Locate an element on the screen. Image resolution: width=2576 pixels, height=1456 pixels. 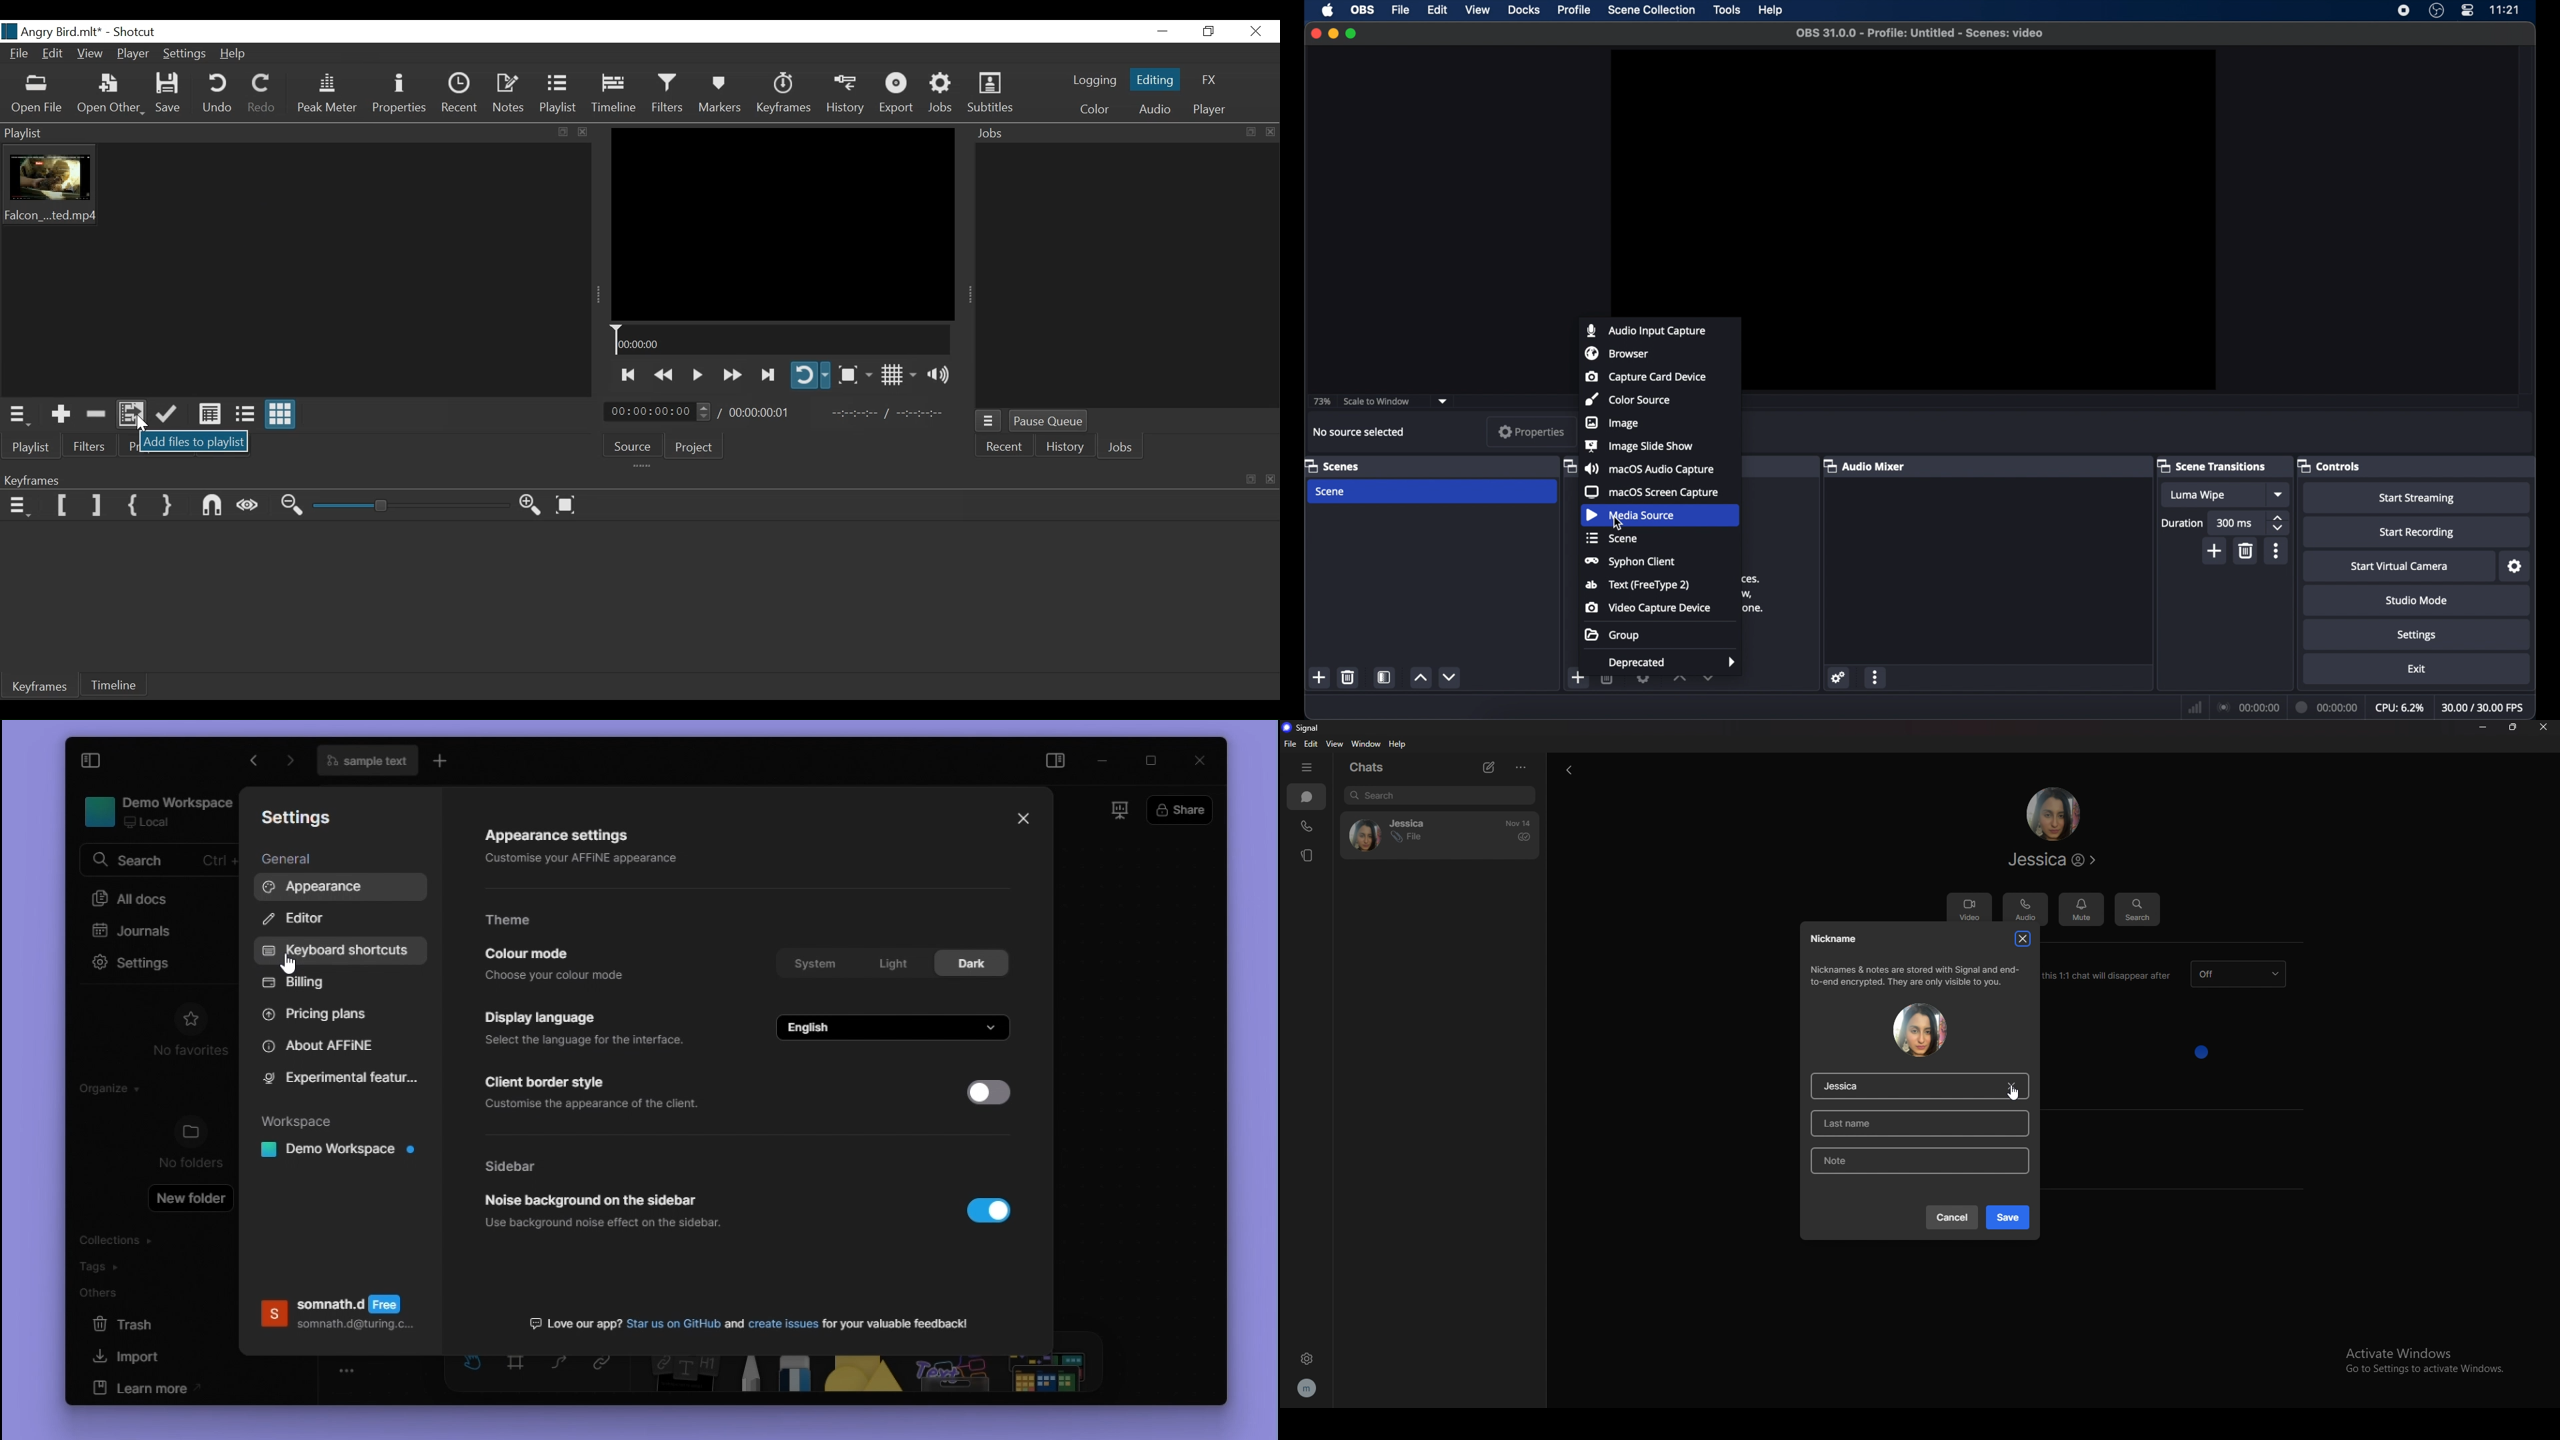
dropdown is located at coordinates (1709, 677).